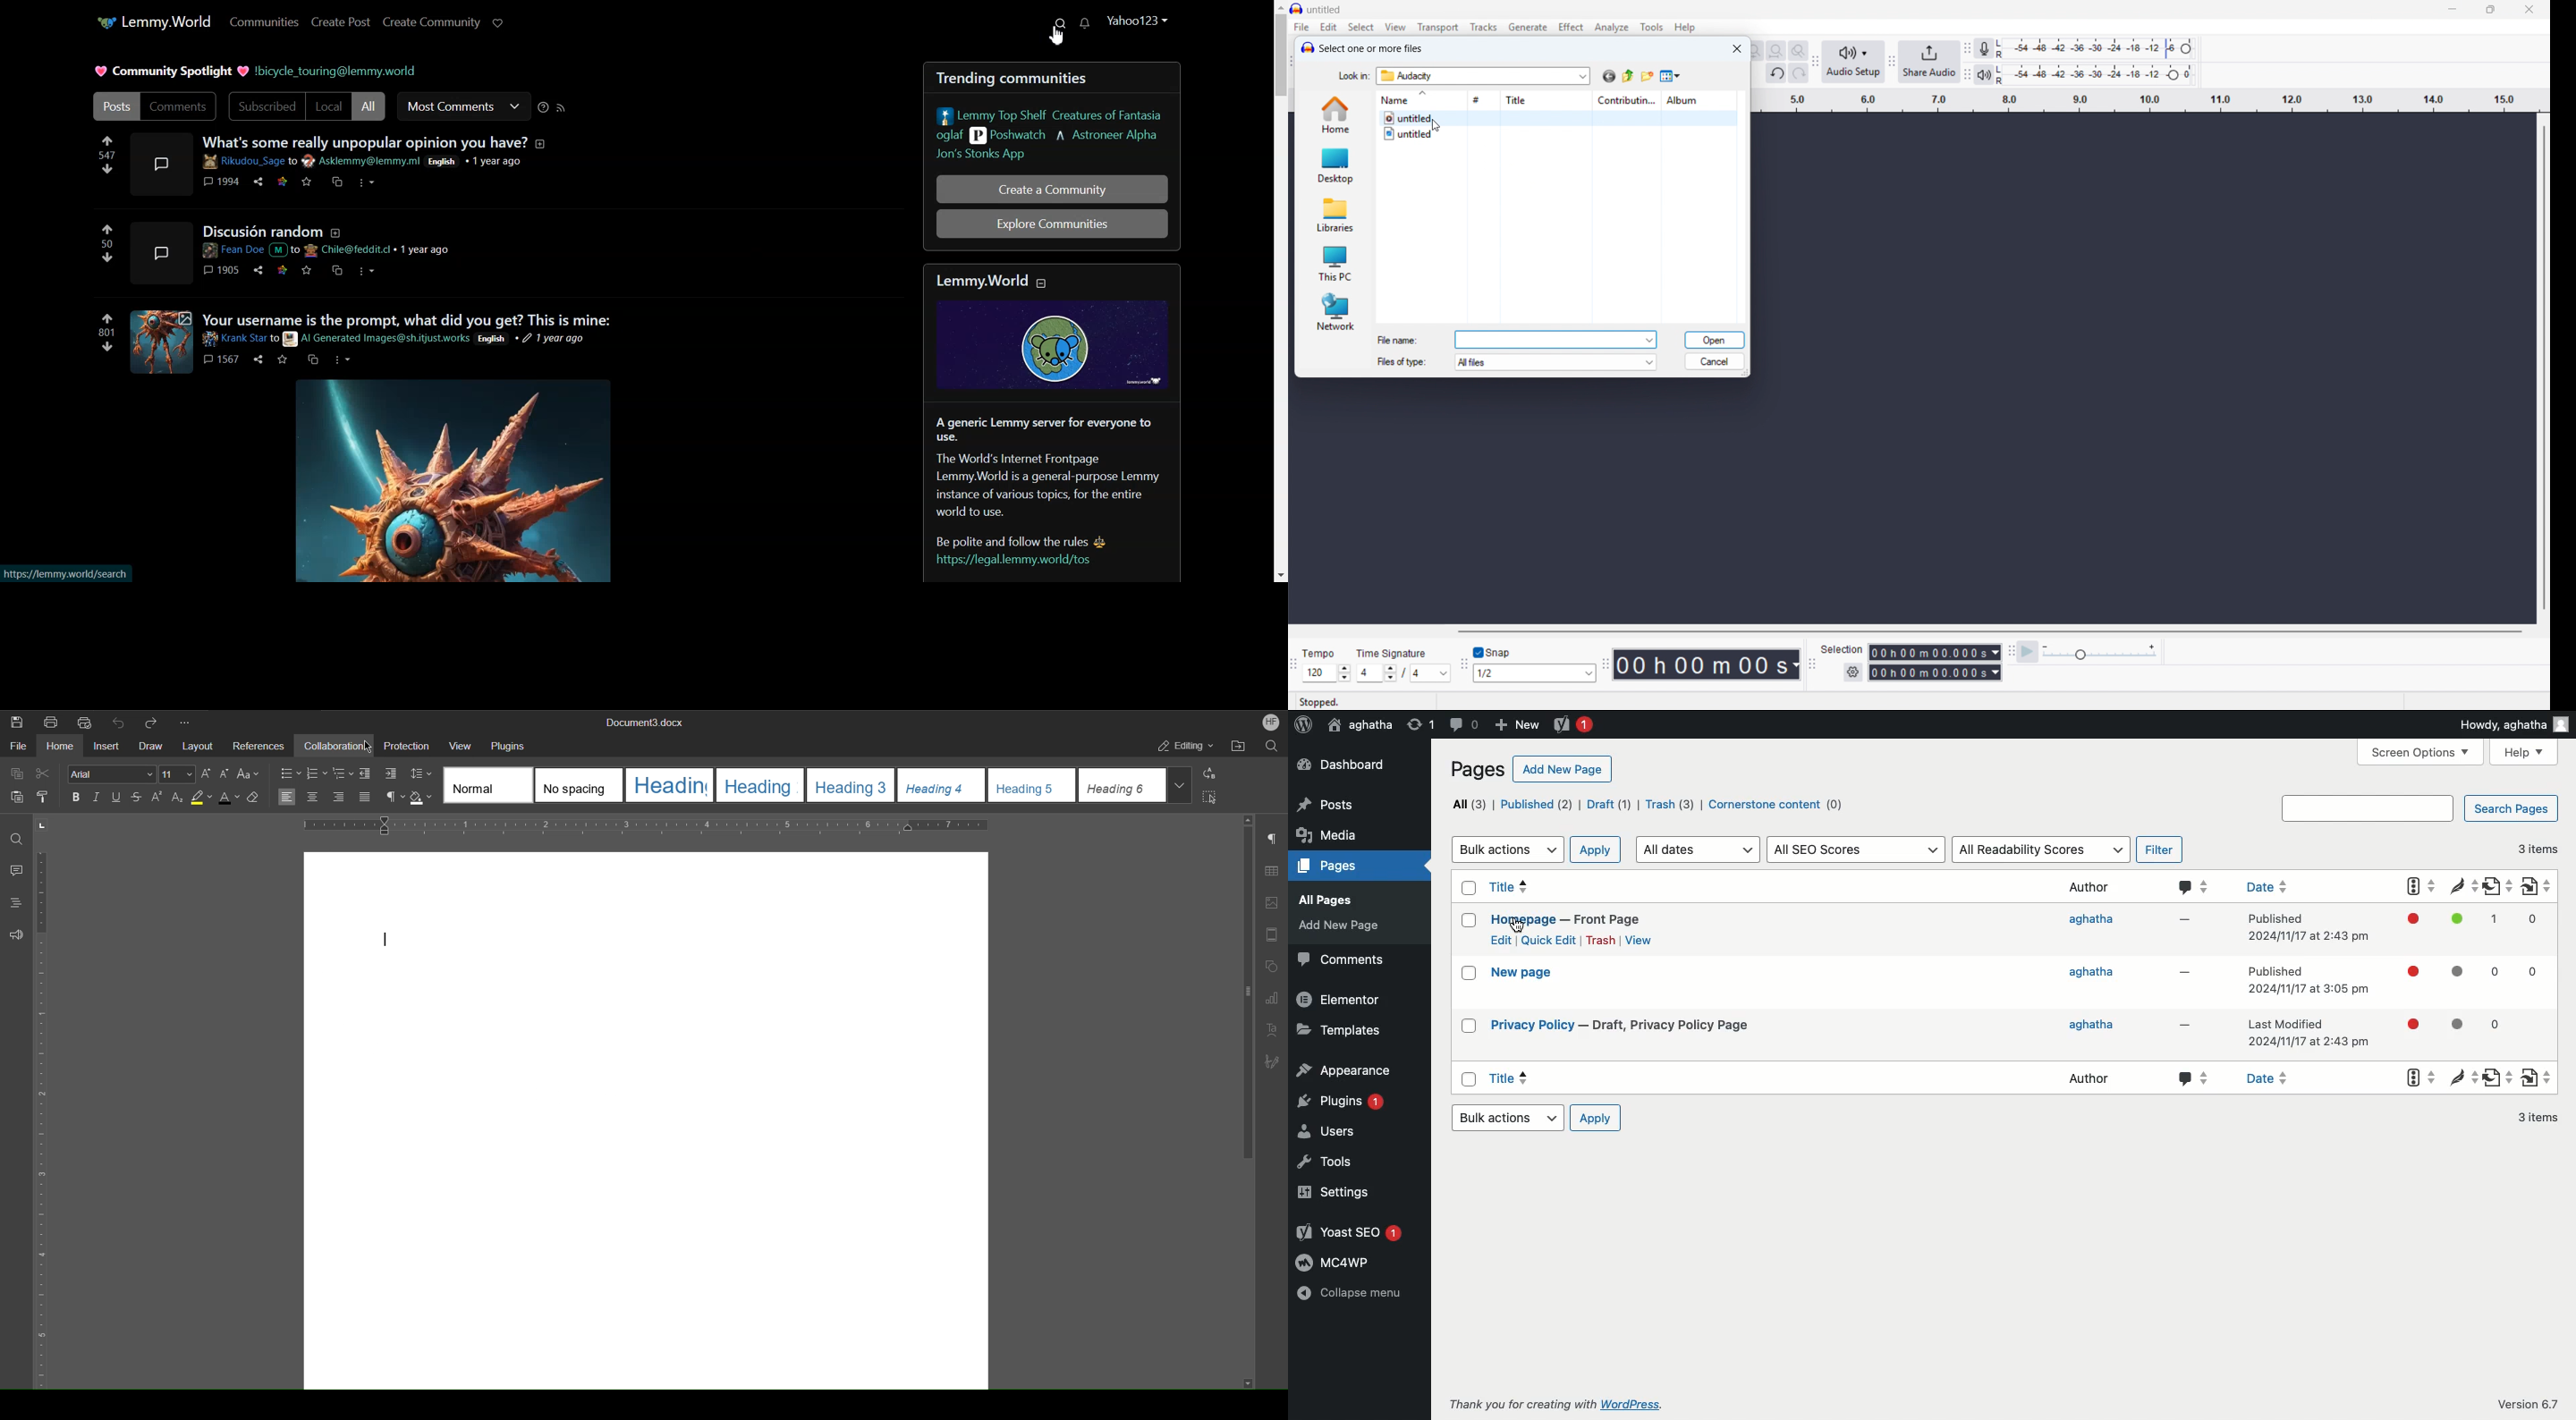 The height and width of the screenshot is (1428, 2576). What do you see at coordinates (1811, 664) in the screenshot?
I see `Selection toolbar ` at bounding box center [1811, 664].